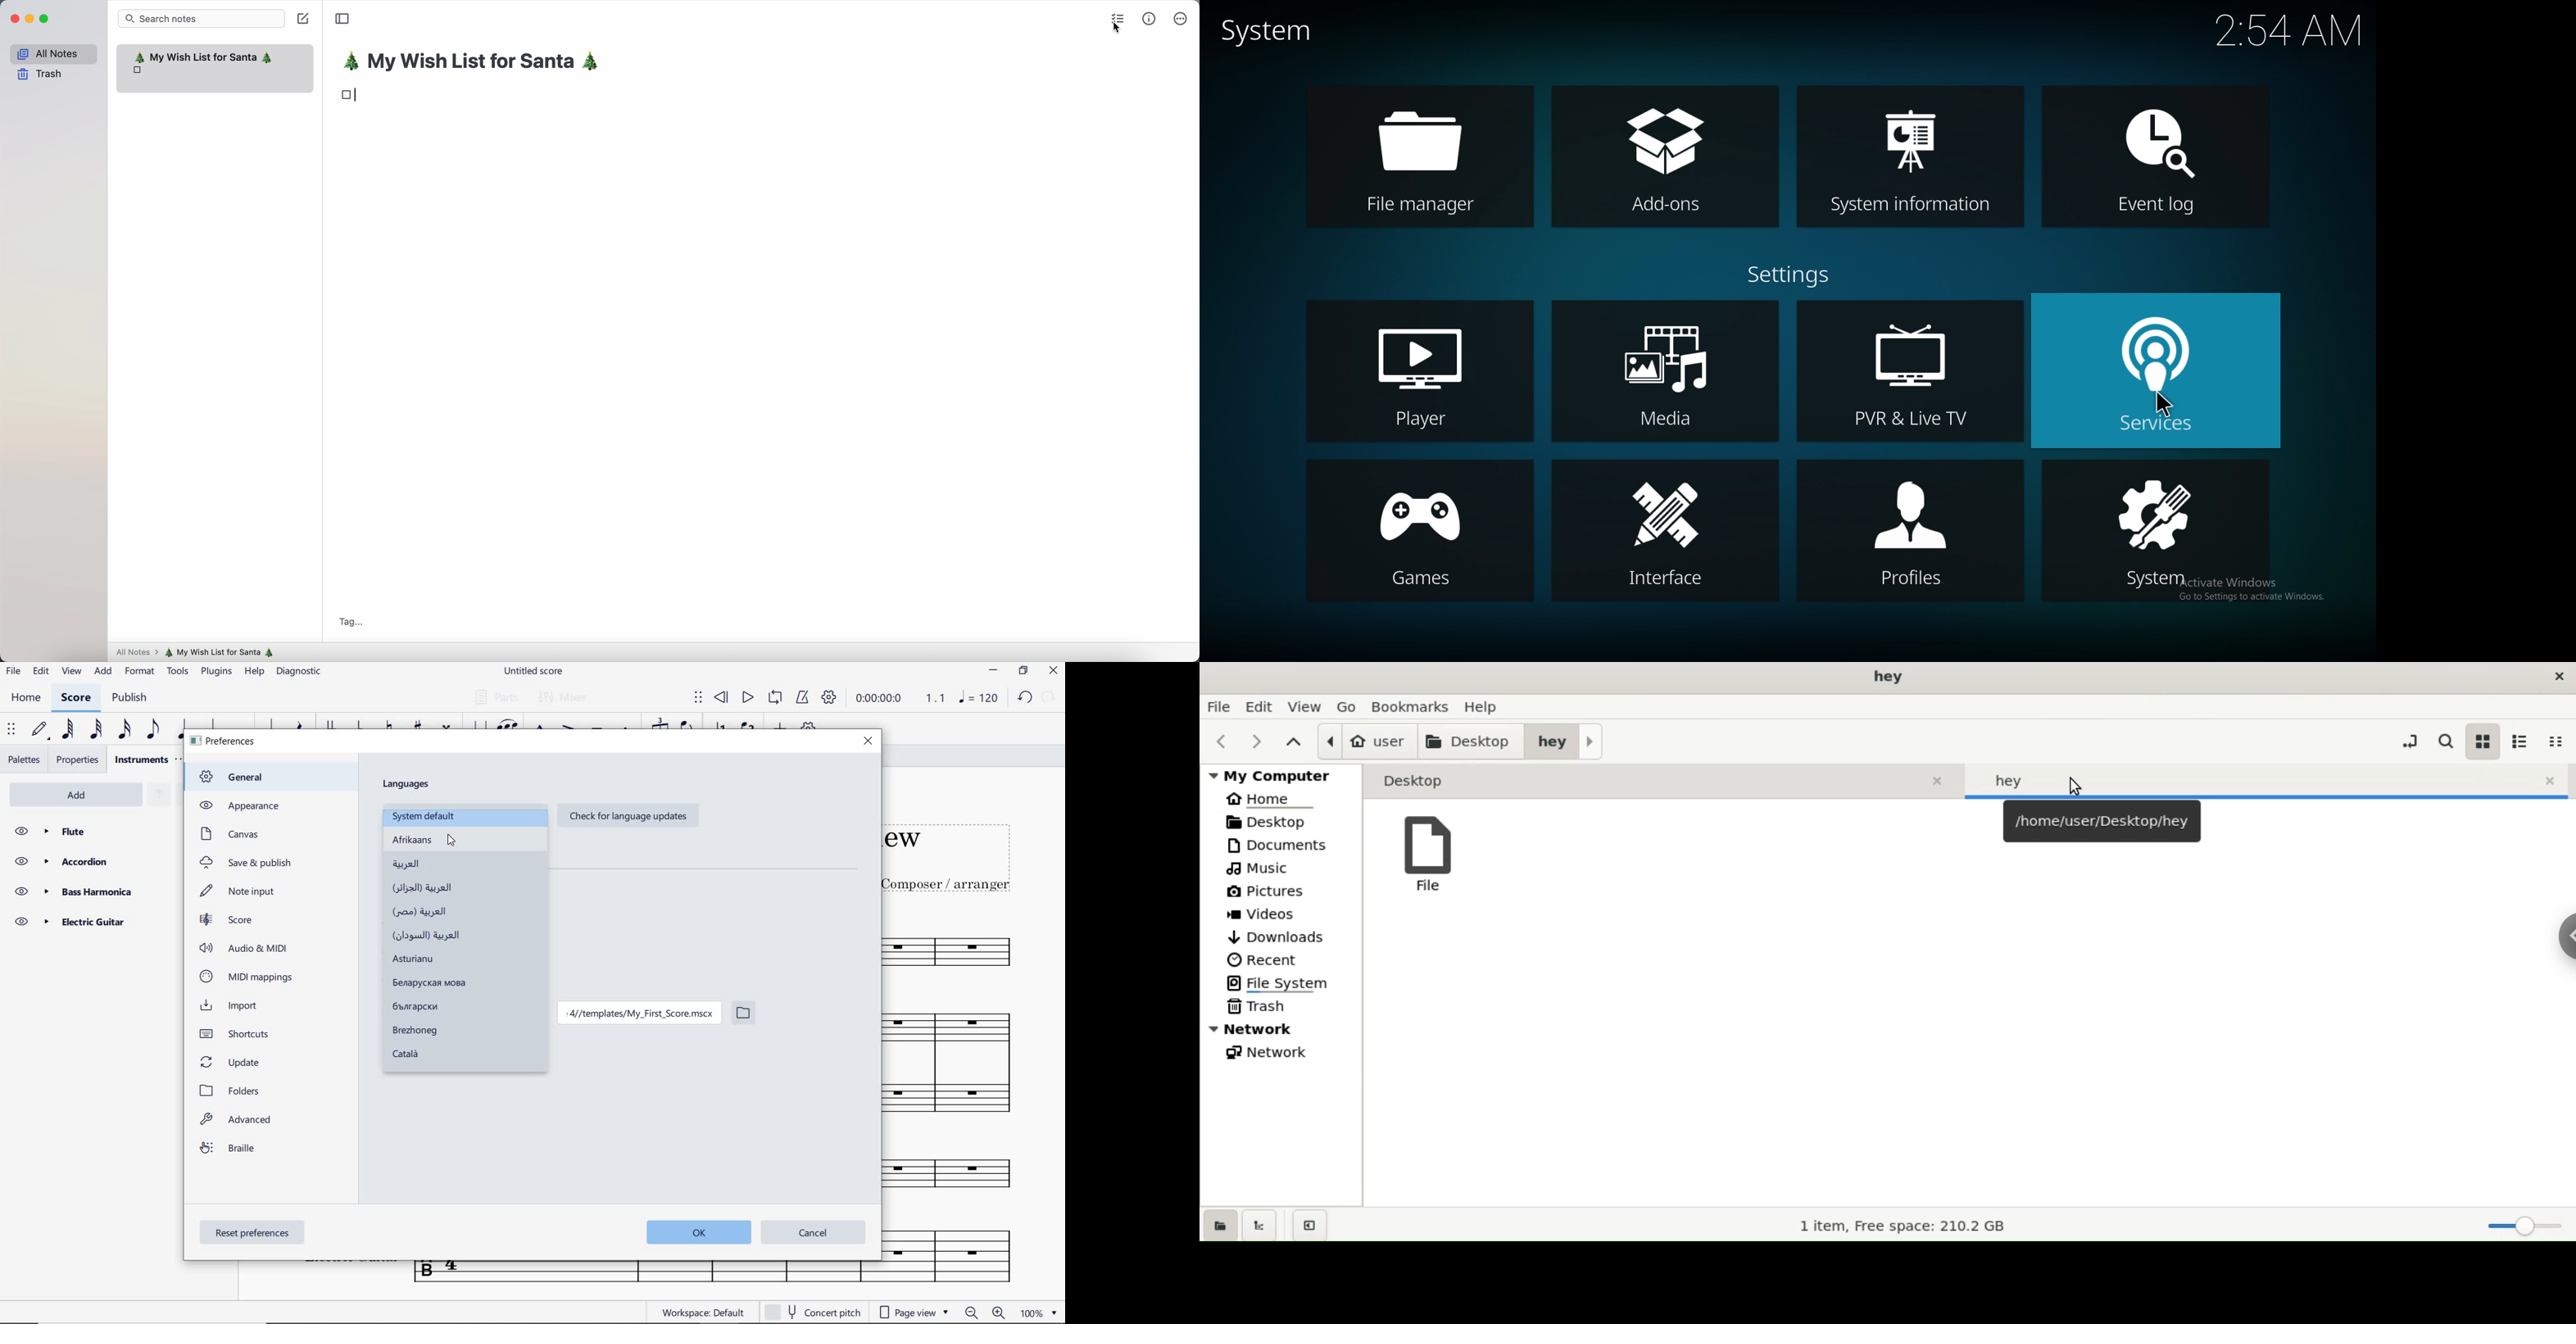 The width and height of the screenshot is (2576, 1344). I want to click on Instrument: Accordion, so click(964, 1069).